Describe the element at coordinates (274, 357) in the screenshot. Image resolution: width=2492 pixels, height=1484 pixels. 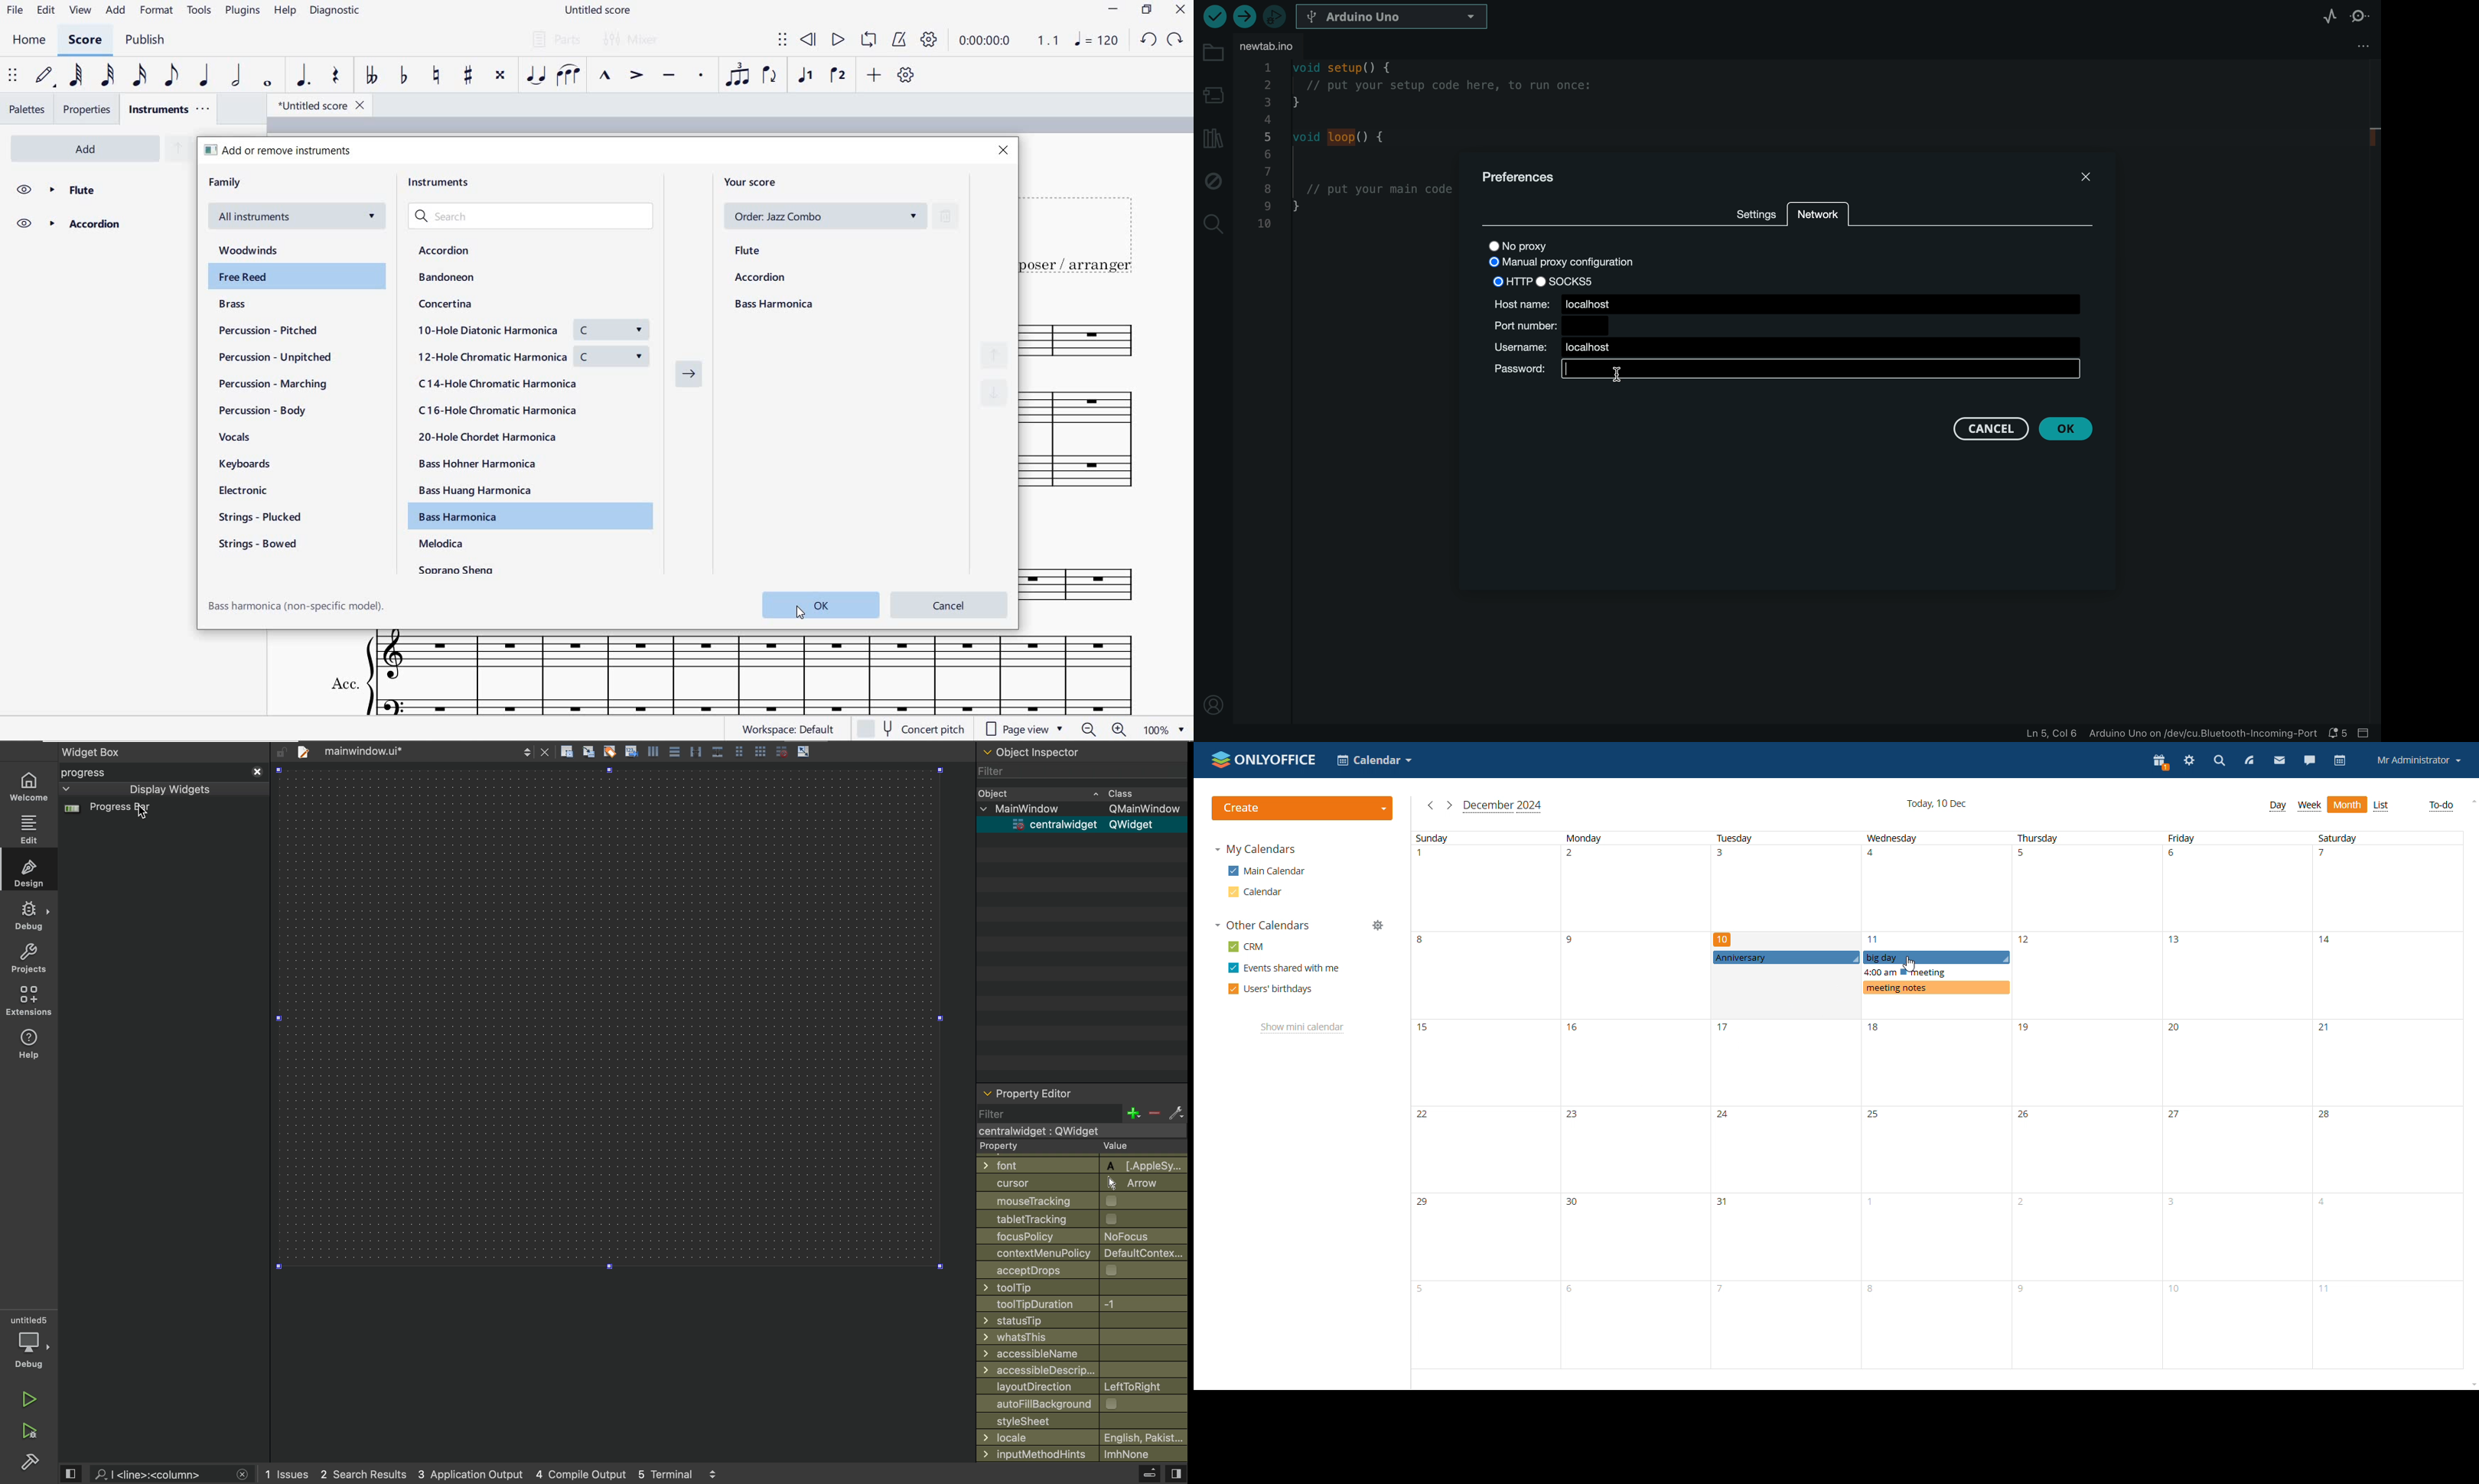
I see `percussion - unpitched` at that location.